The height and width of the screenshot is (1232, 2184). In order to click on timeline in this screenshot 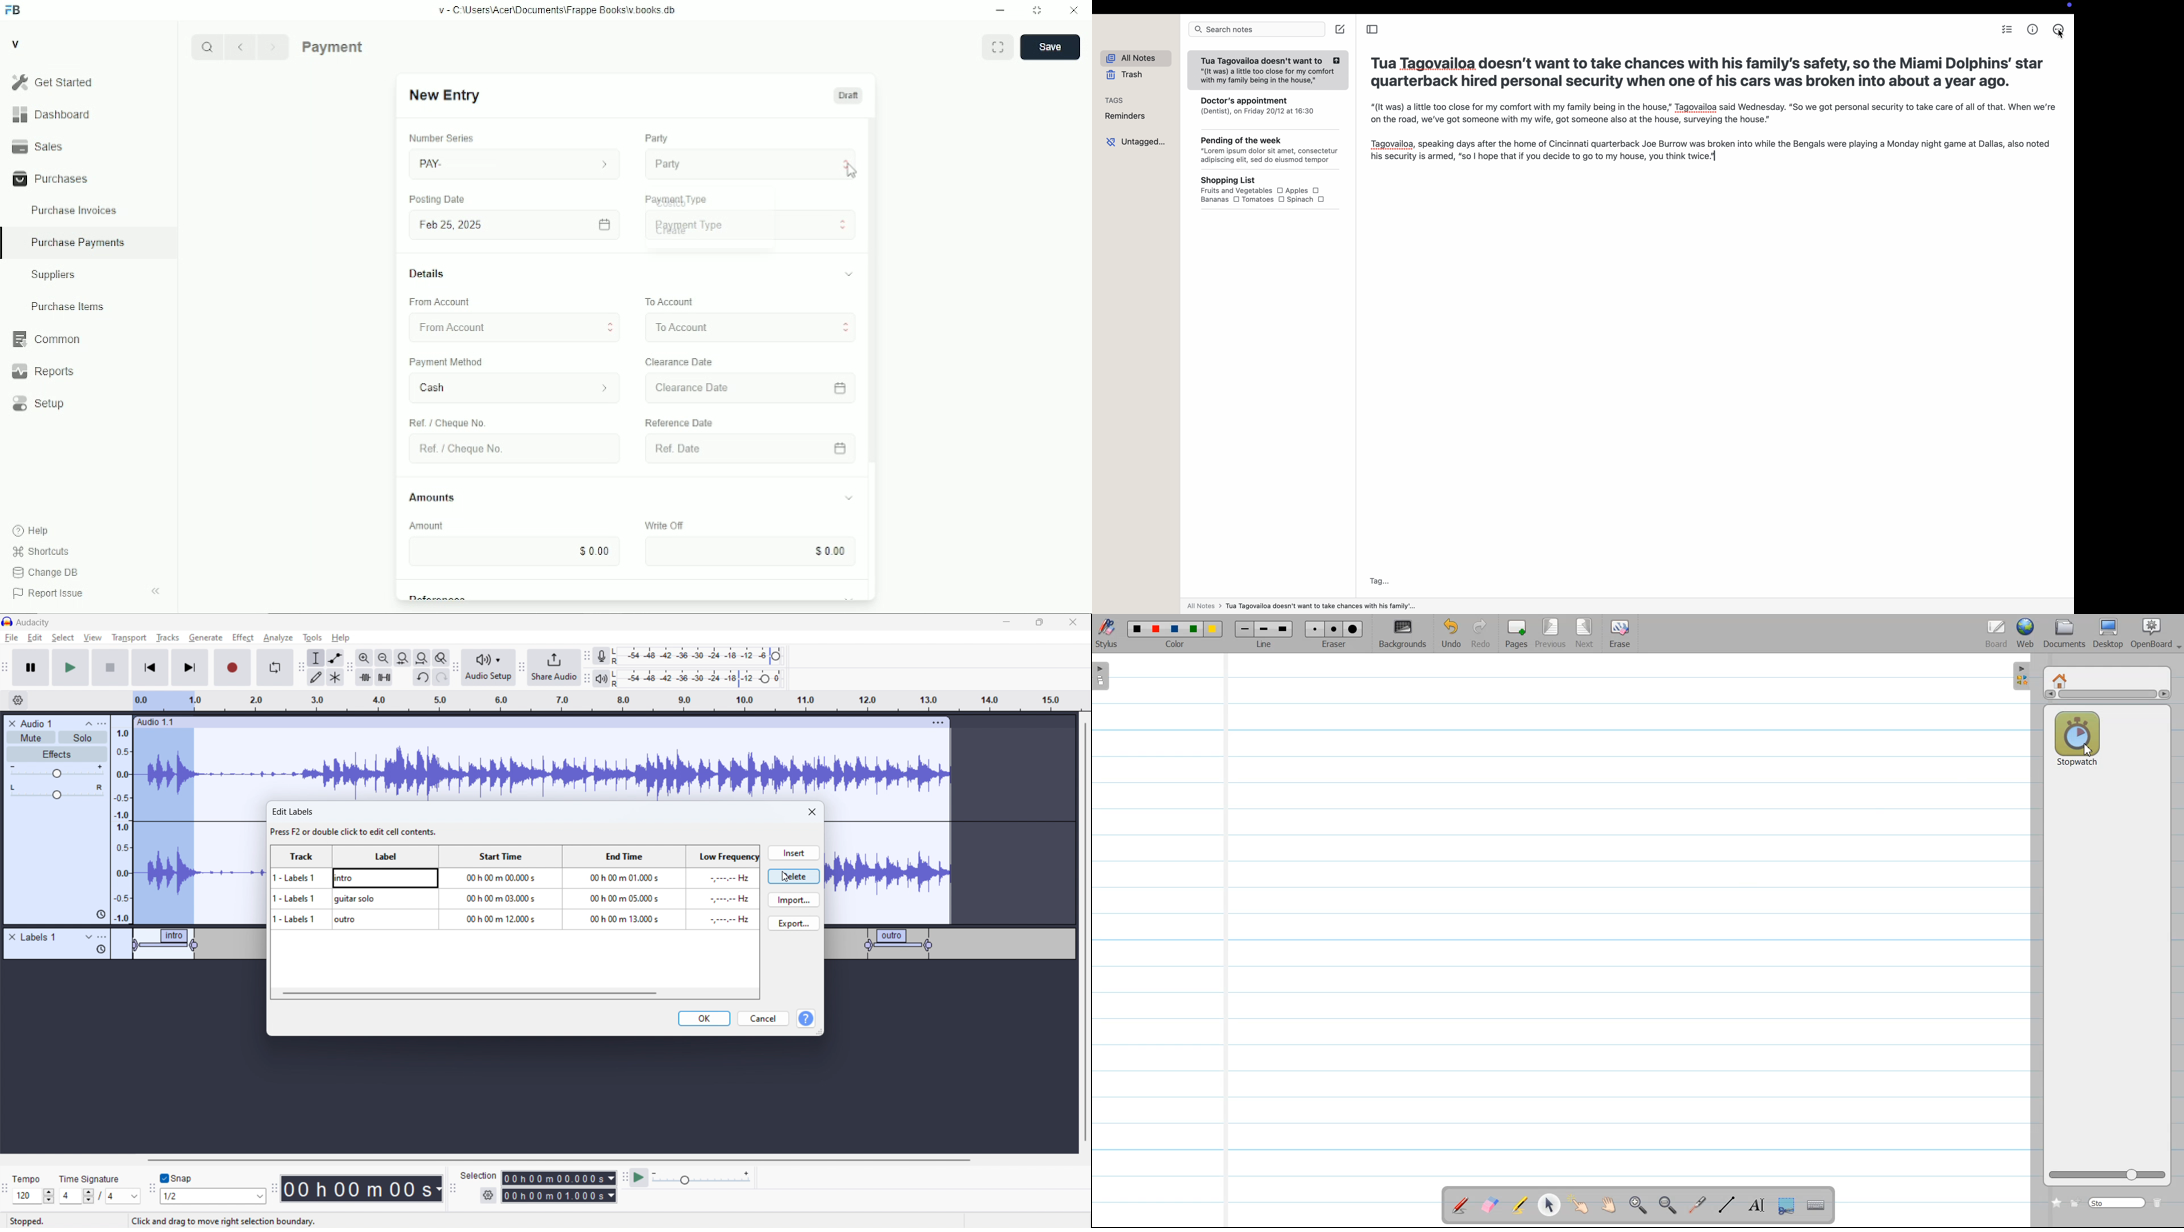, I will do `click(543, 1091)`.